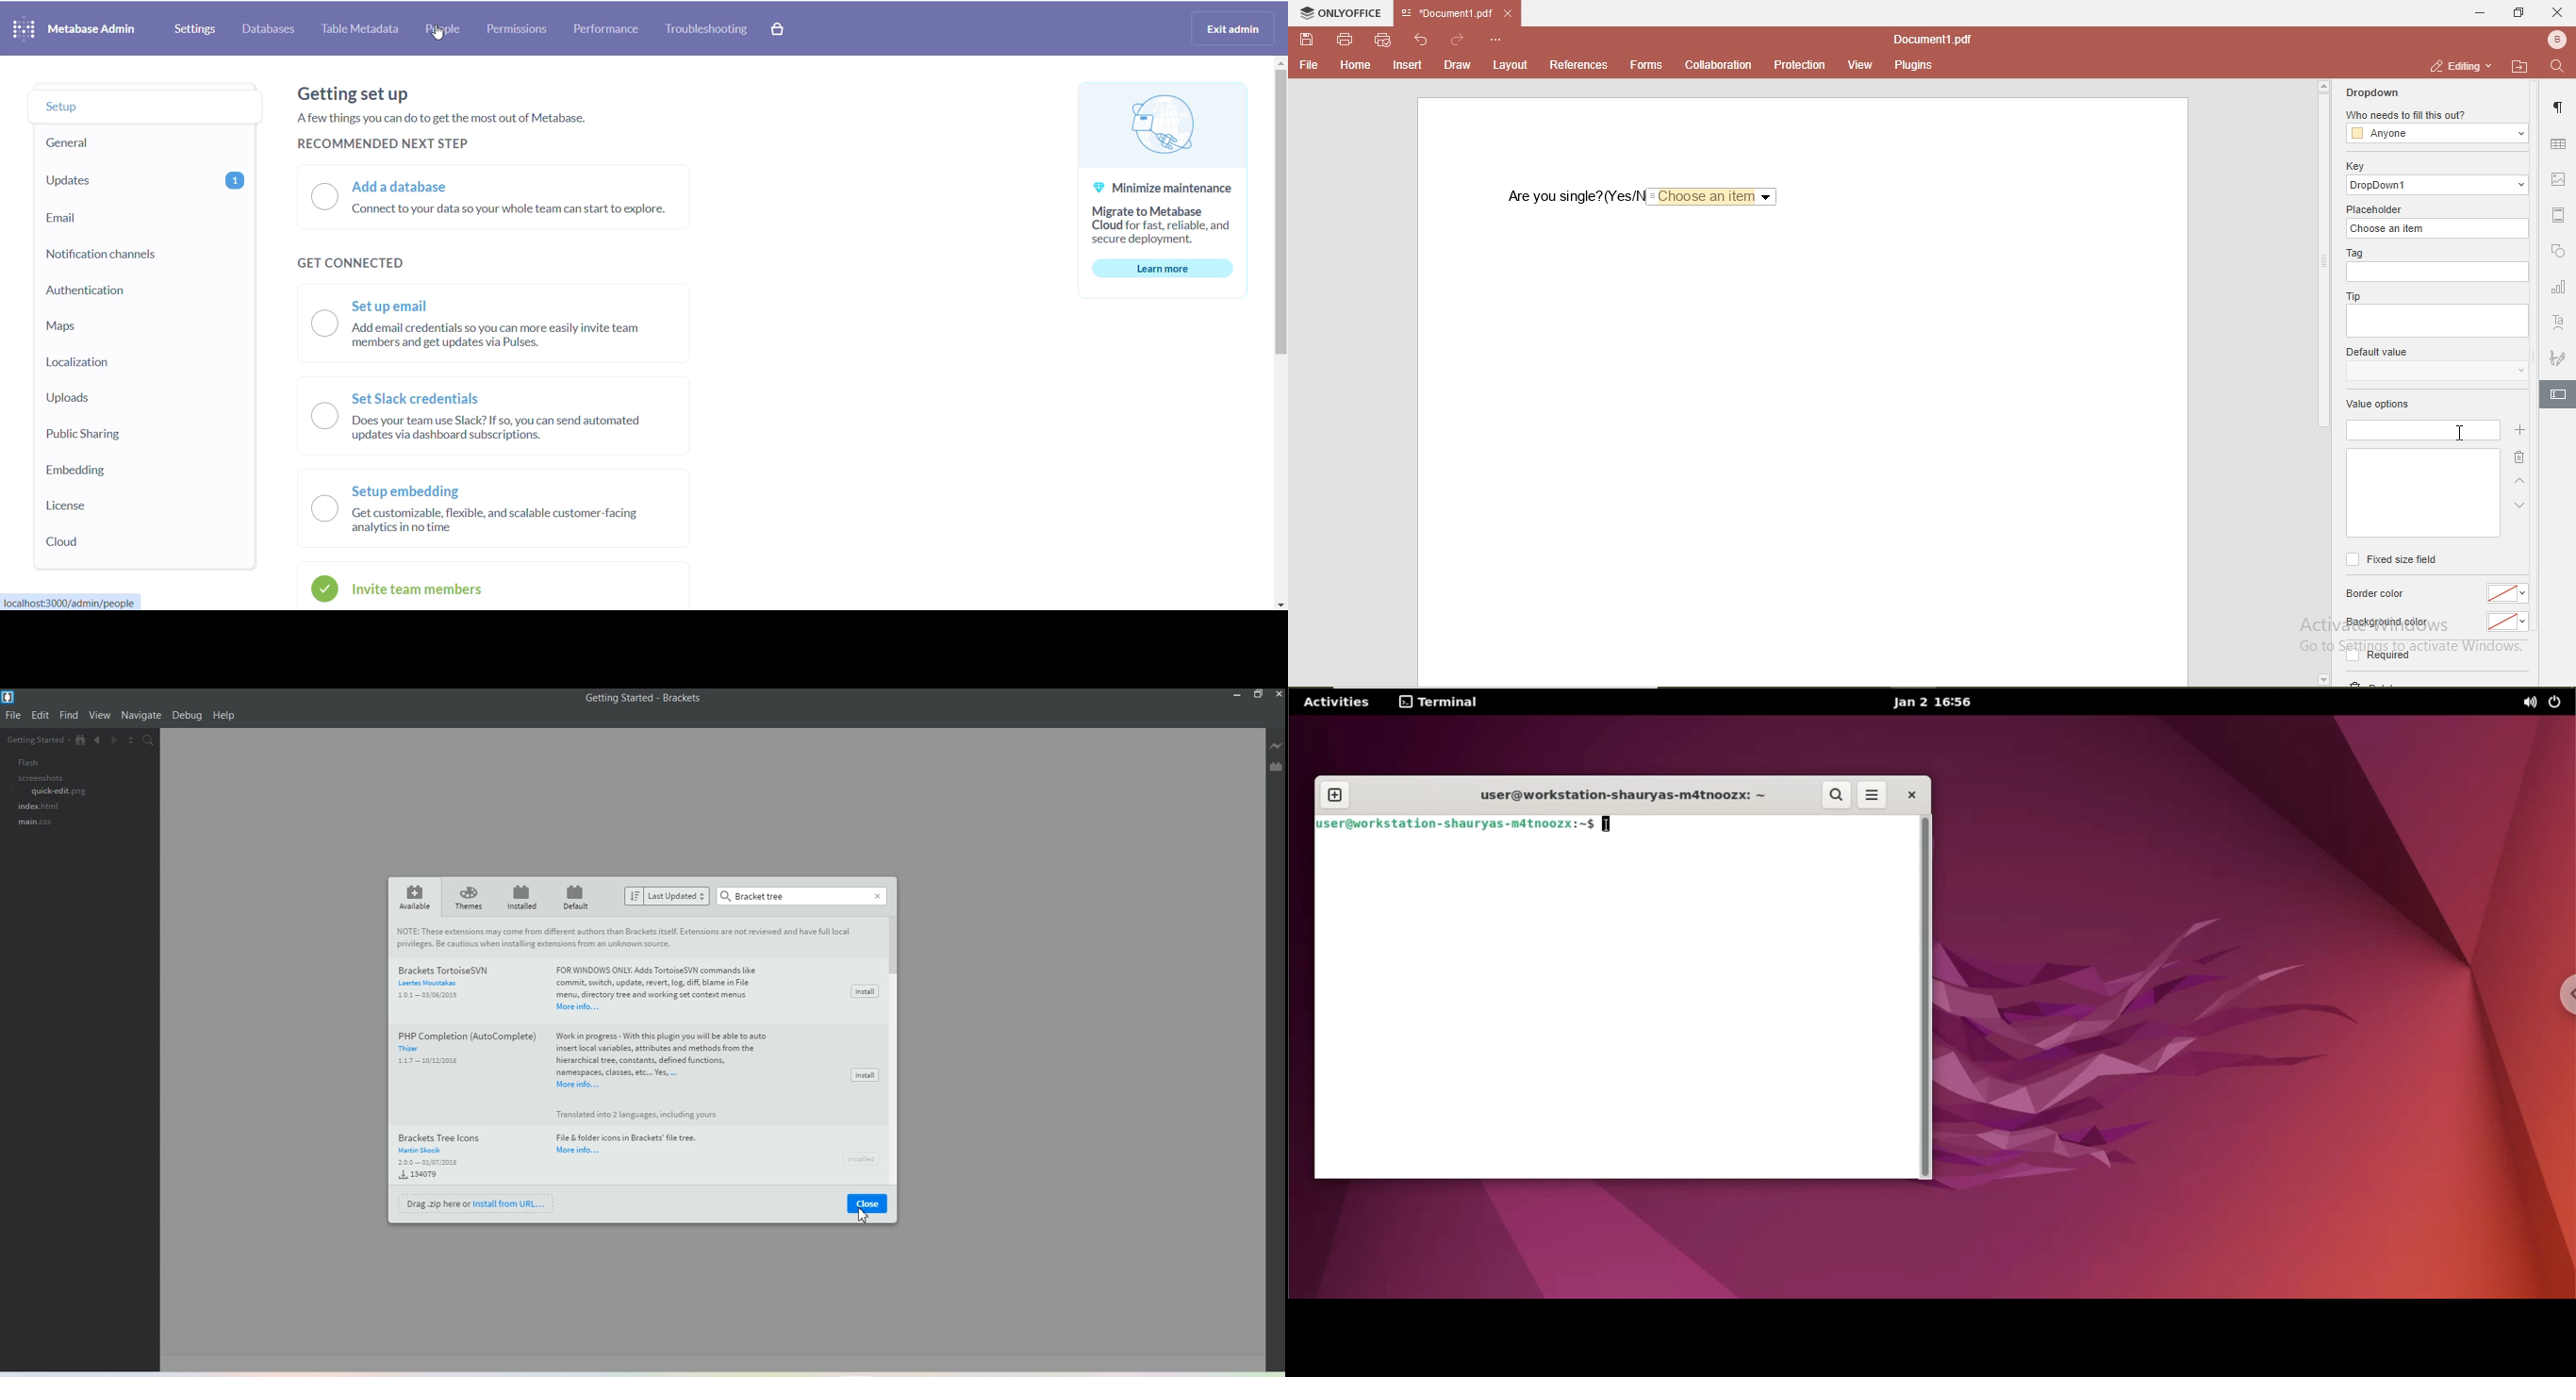 The height and width of the screenshot is (1400, 2576). What do you see at coordinates (566, 1145) in the screenshot?
I see `Brackets Tree Icons` at bounding box center [566, 1145].